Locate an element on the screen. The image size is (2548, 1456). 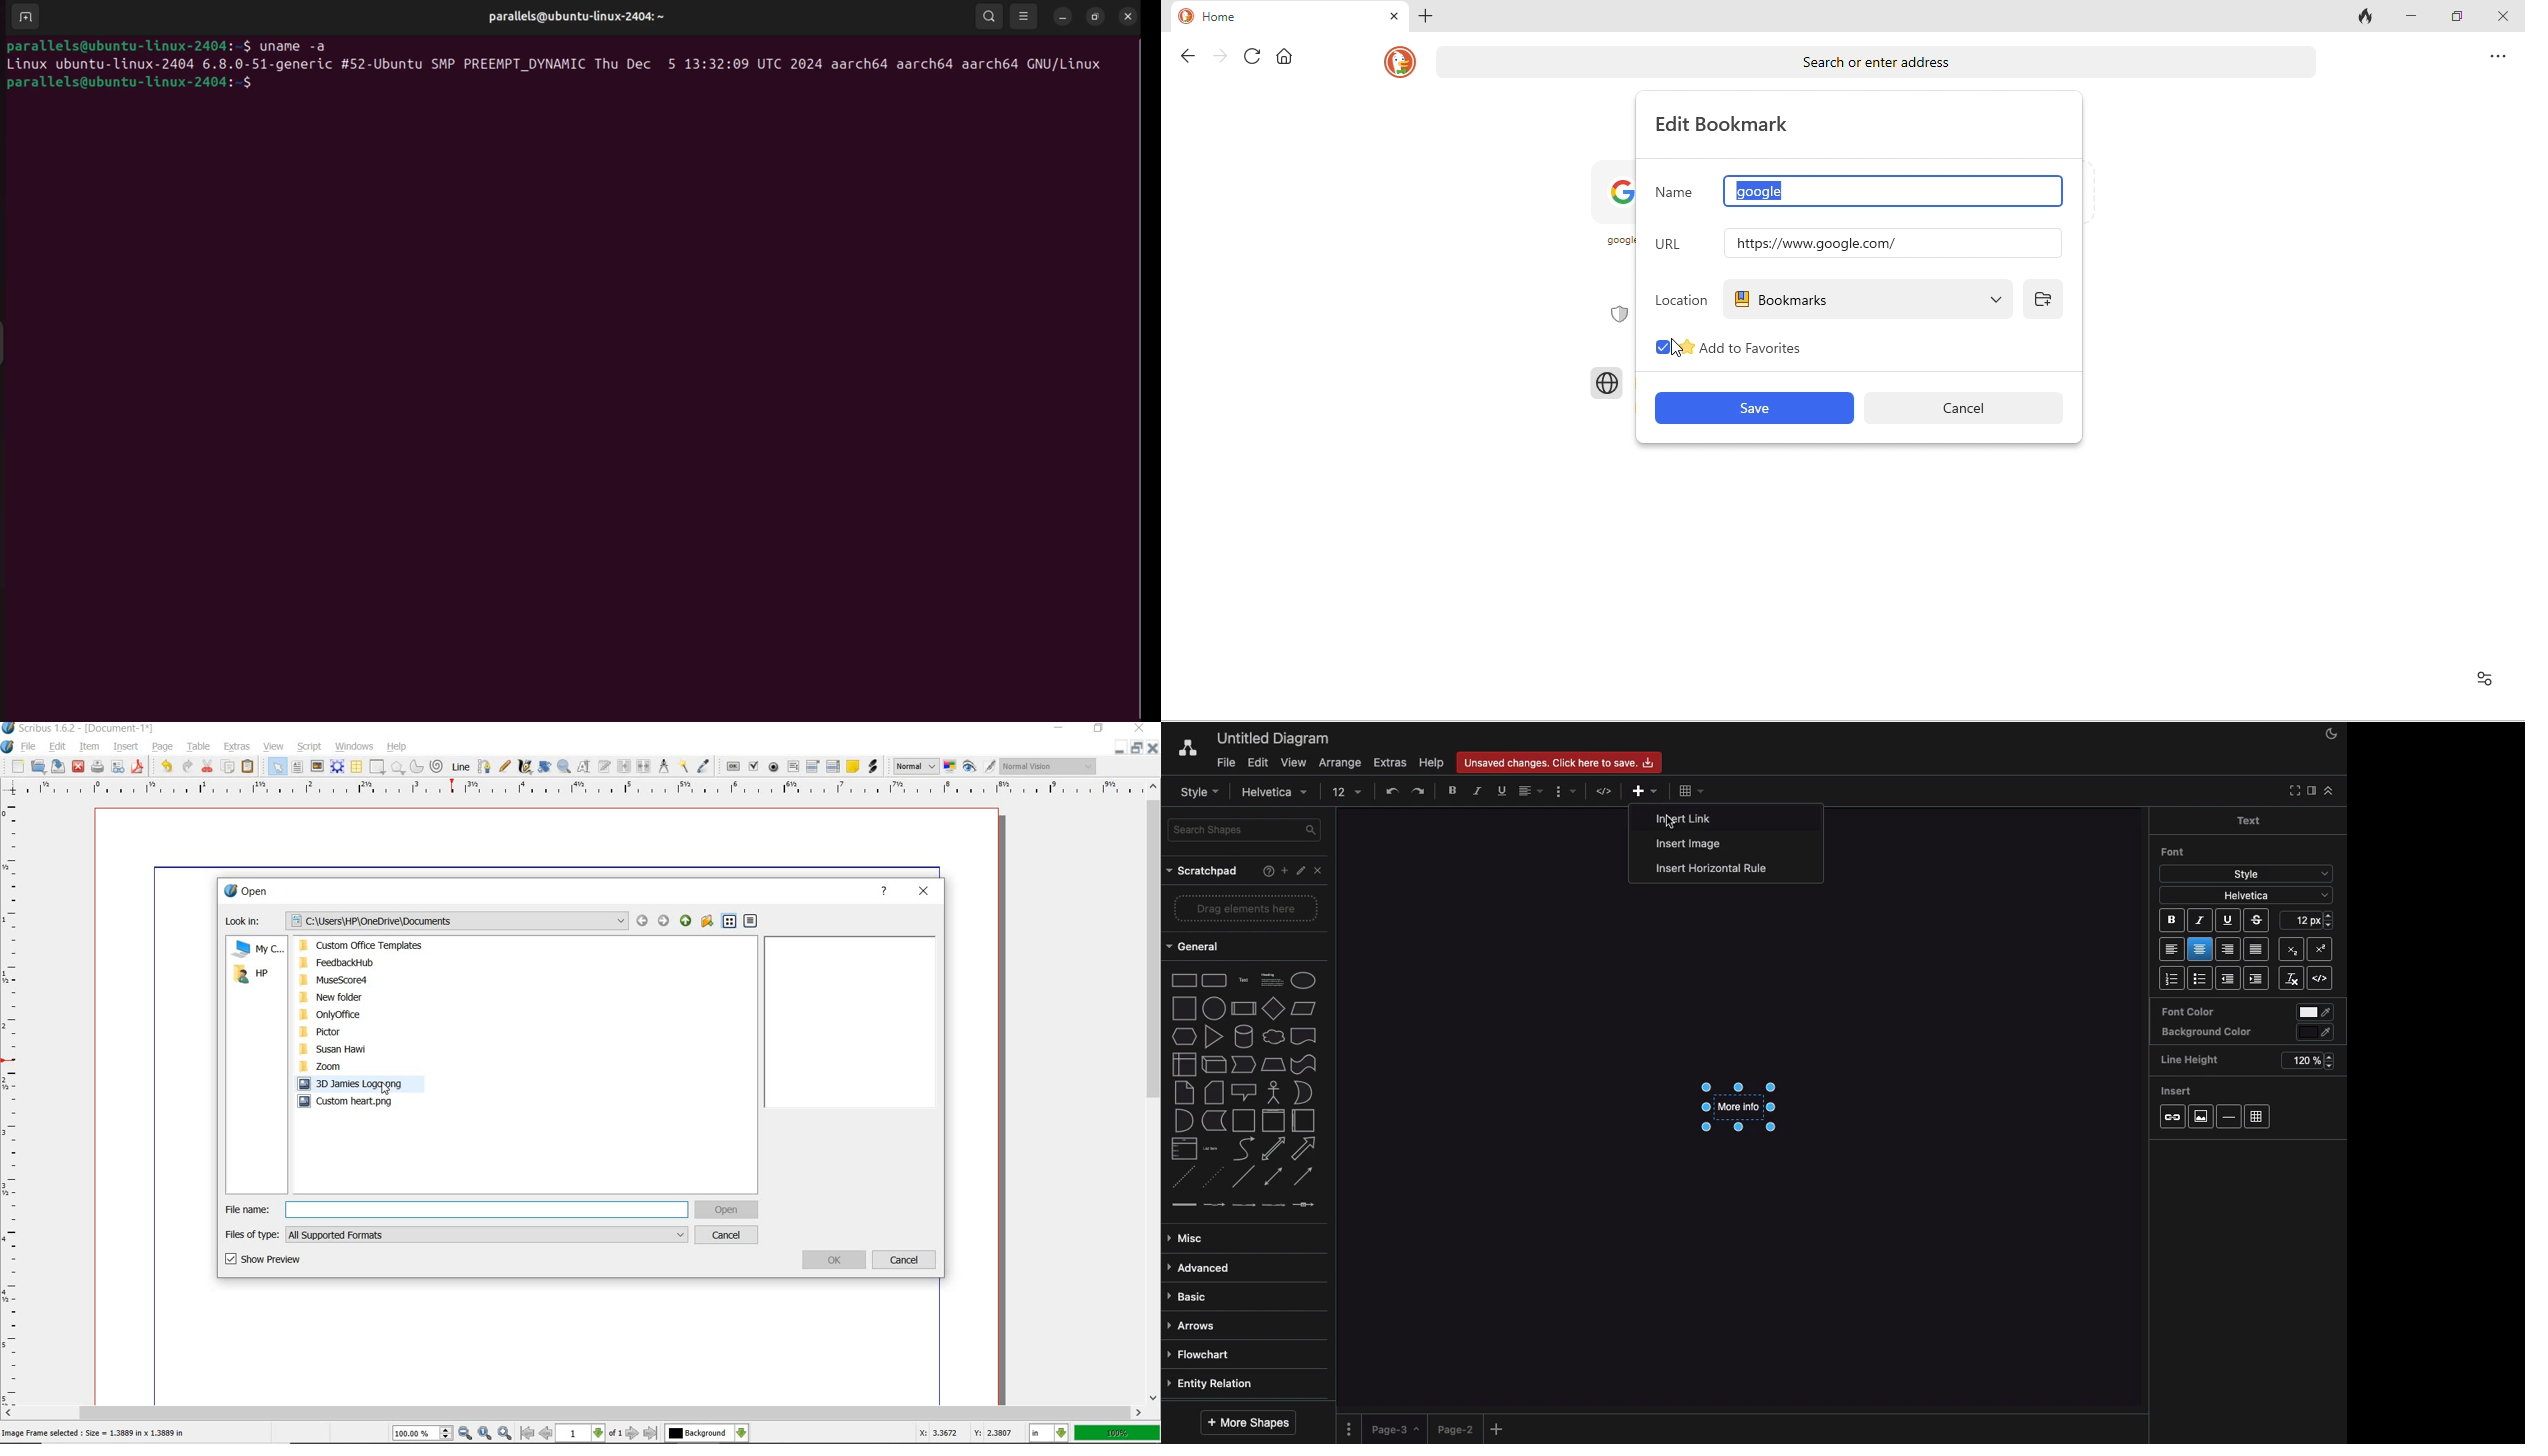
process is located at coordinates (1243, 1009).